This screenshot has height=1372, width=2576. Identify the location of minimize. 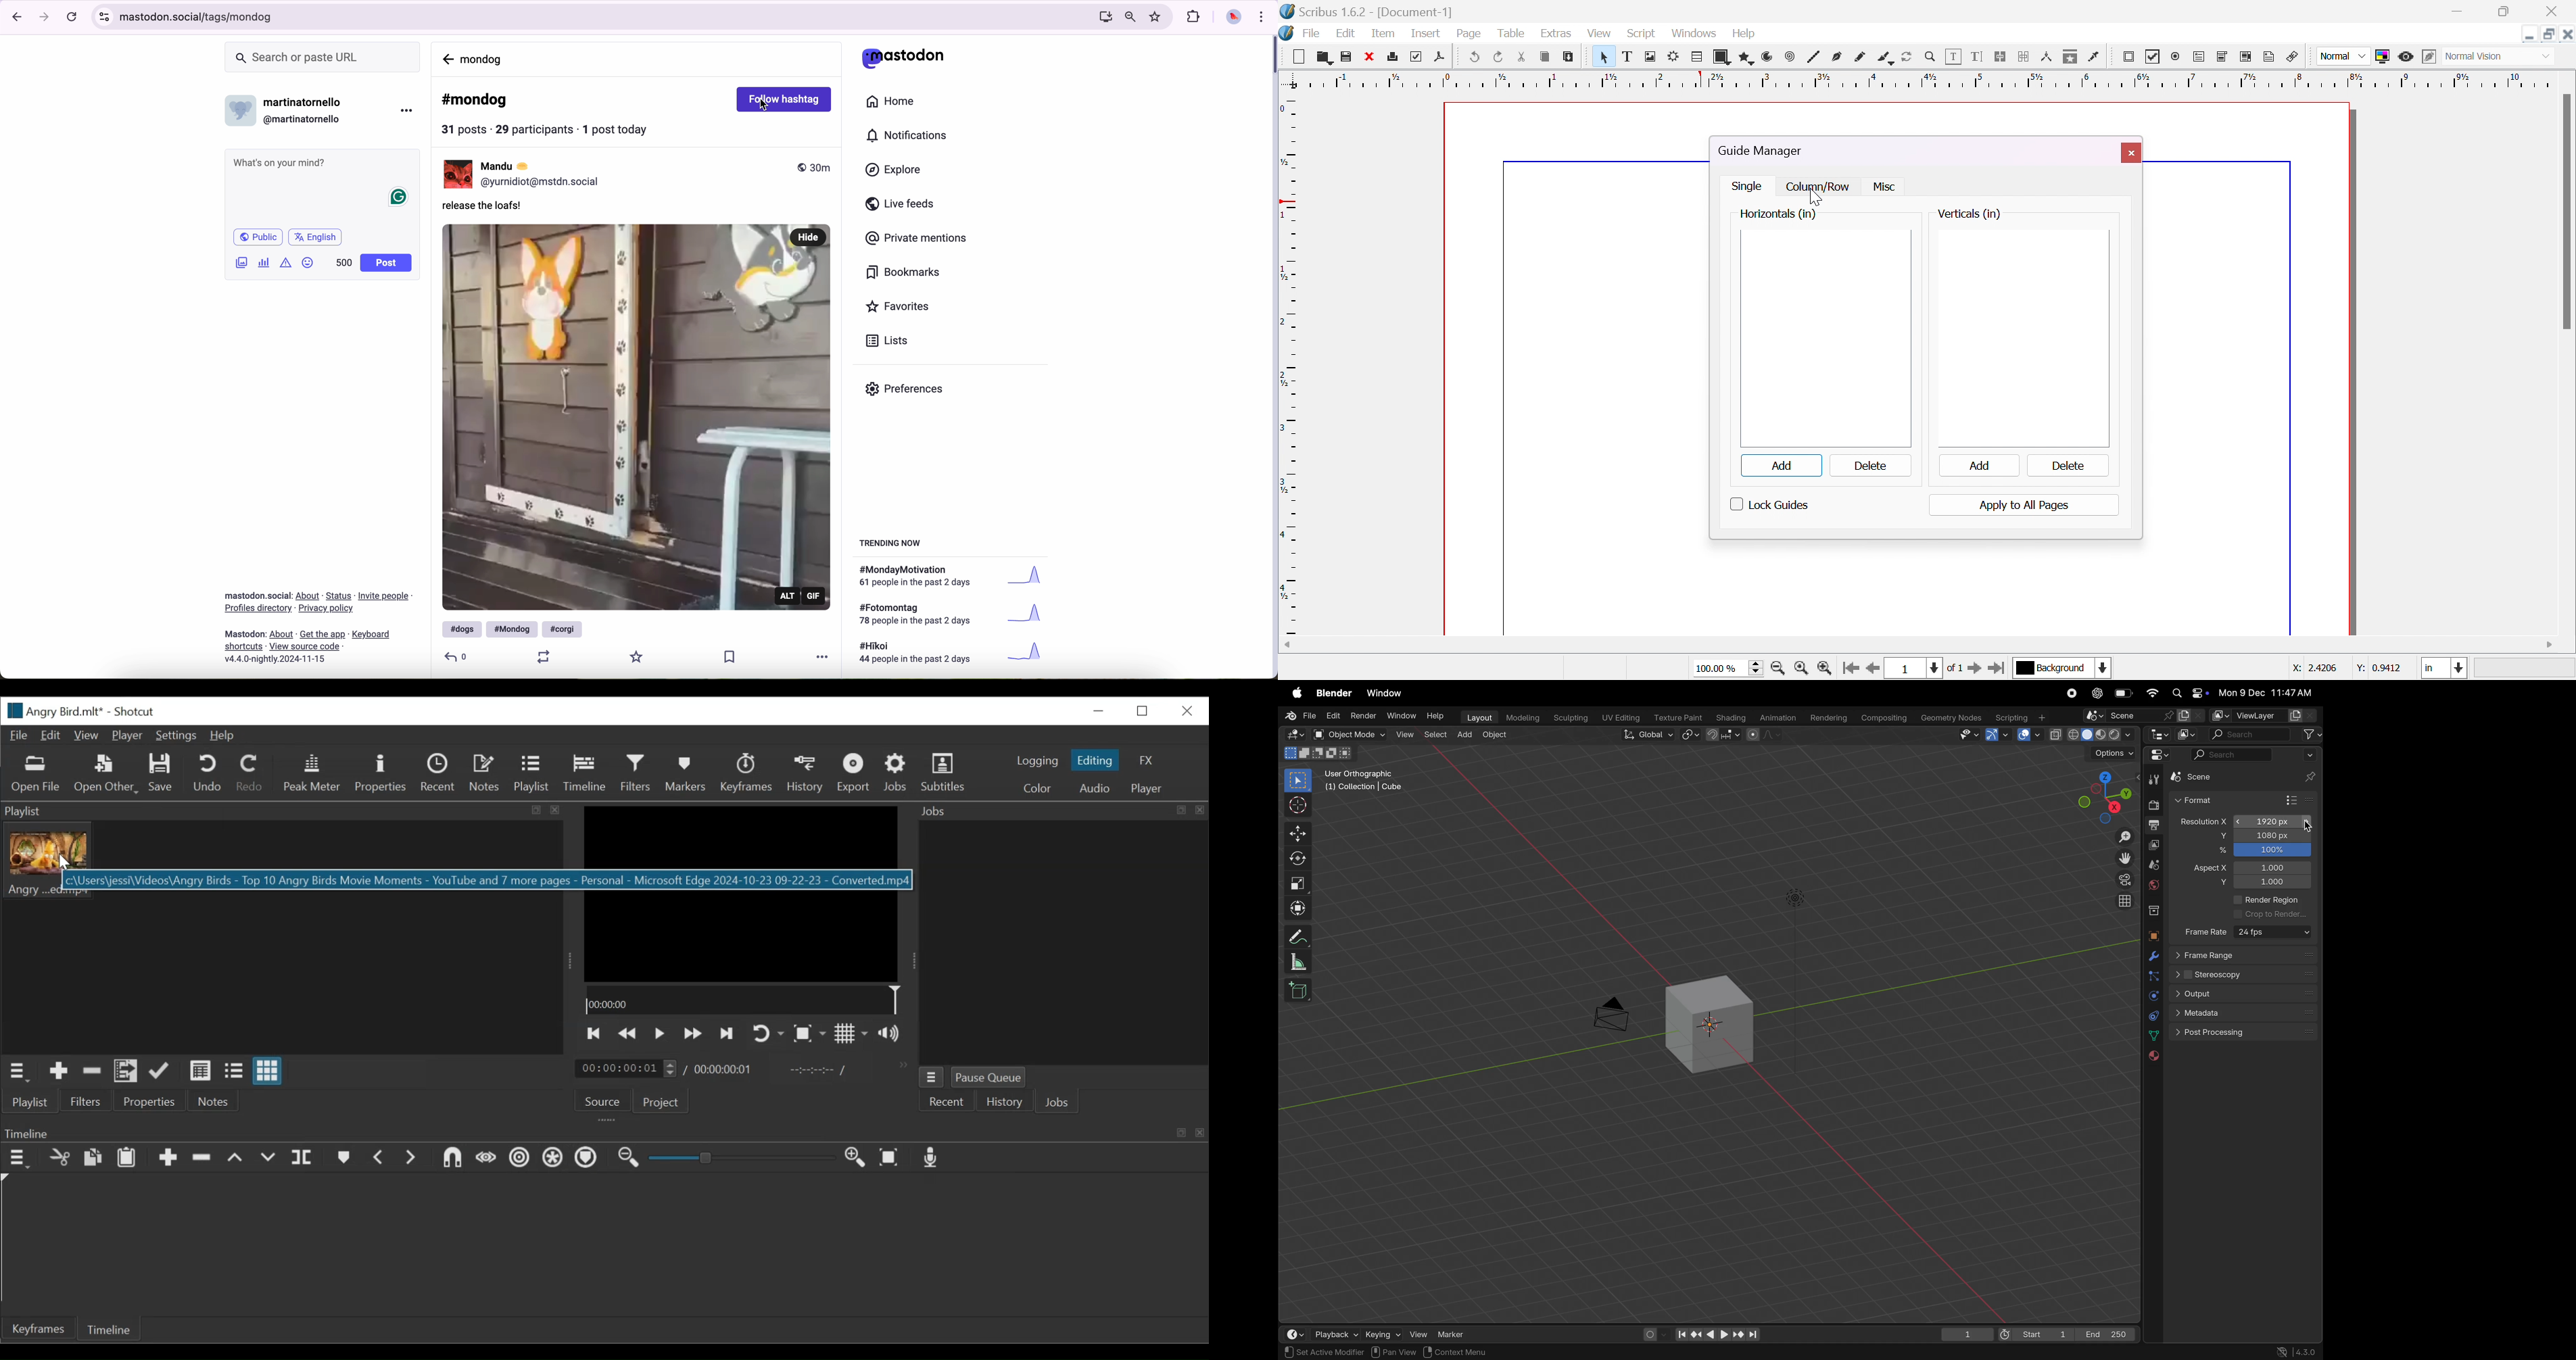
(2455, 11).